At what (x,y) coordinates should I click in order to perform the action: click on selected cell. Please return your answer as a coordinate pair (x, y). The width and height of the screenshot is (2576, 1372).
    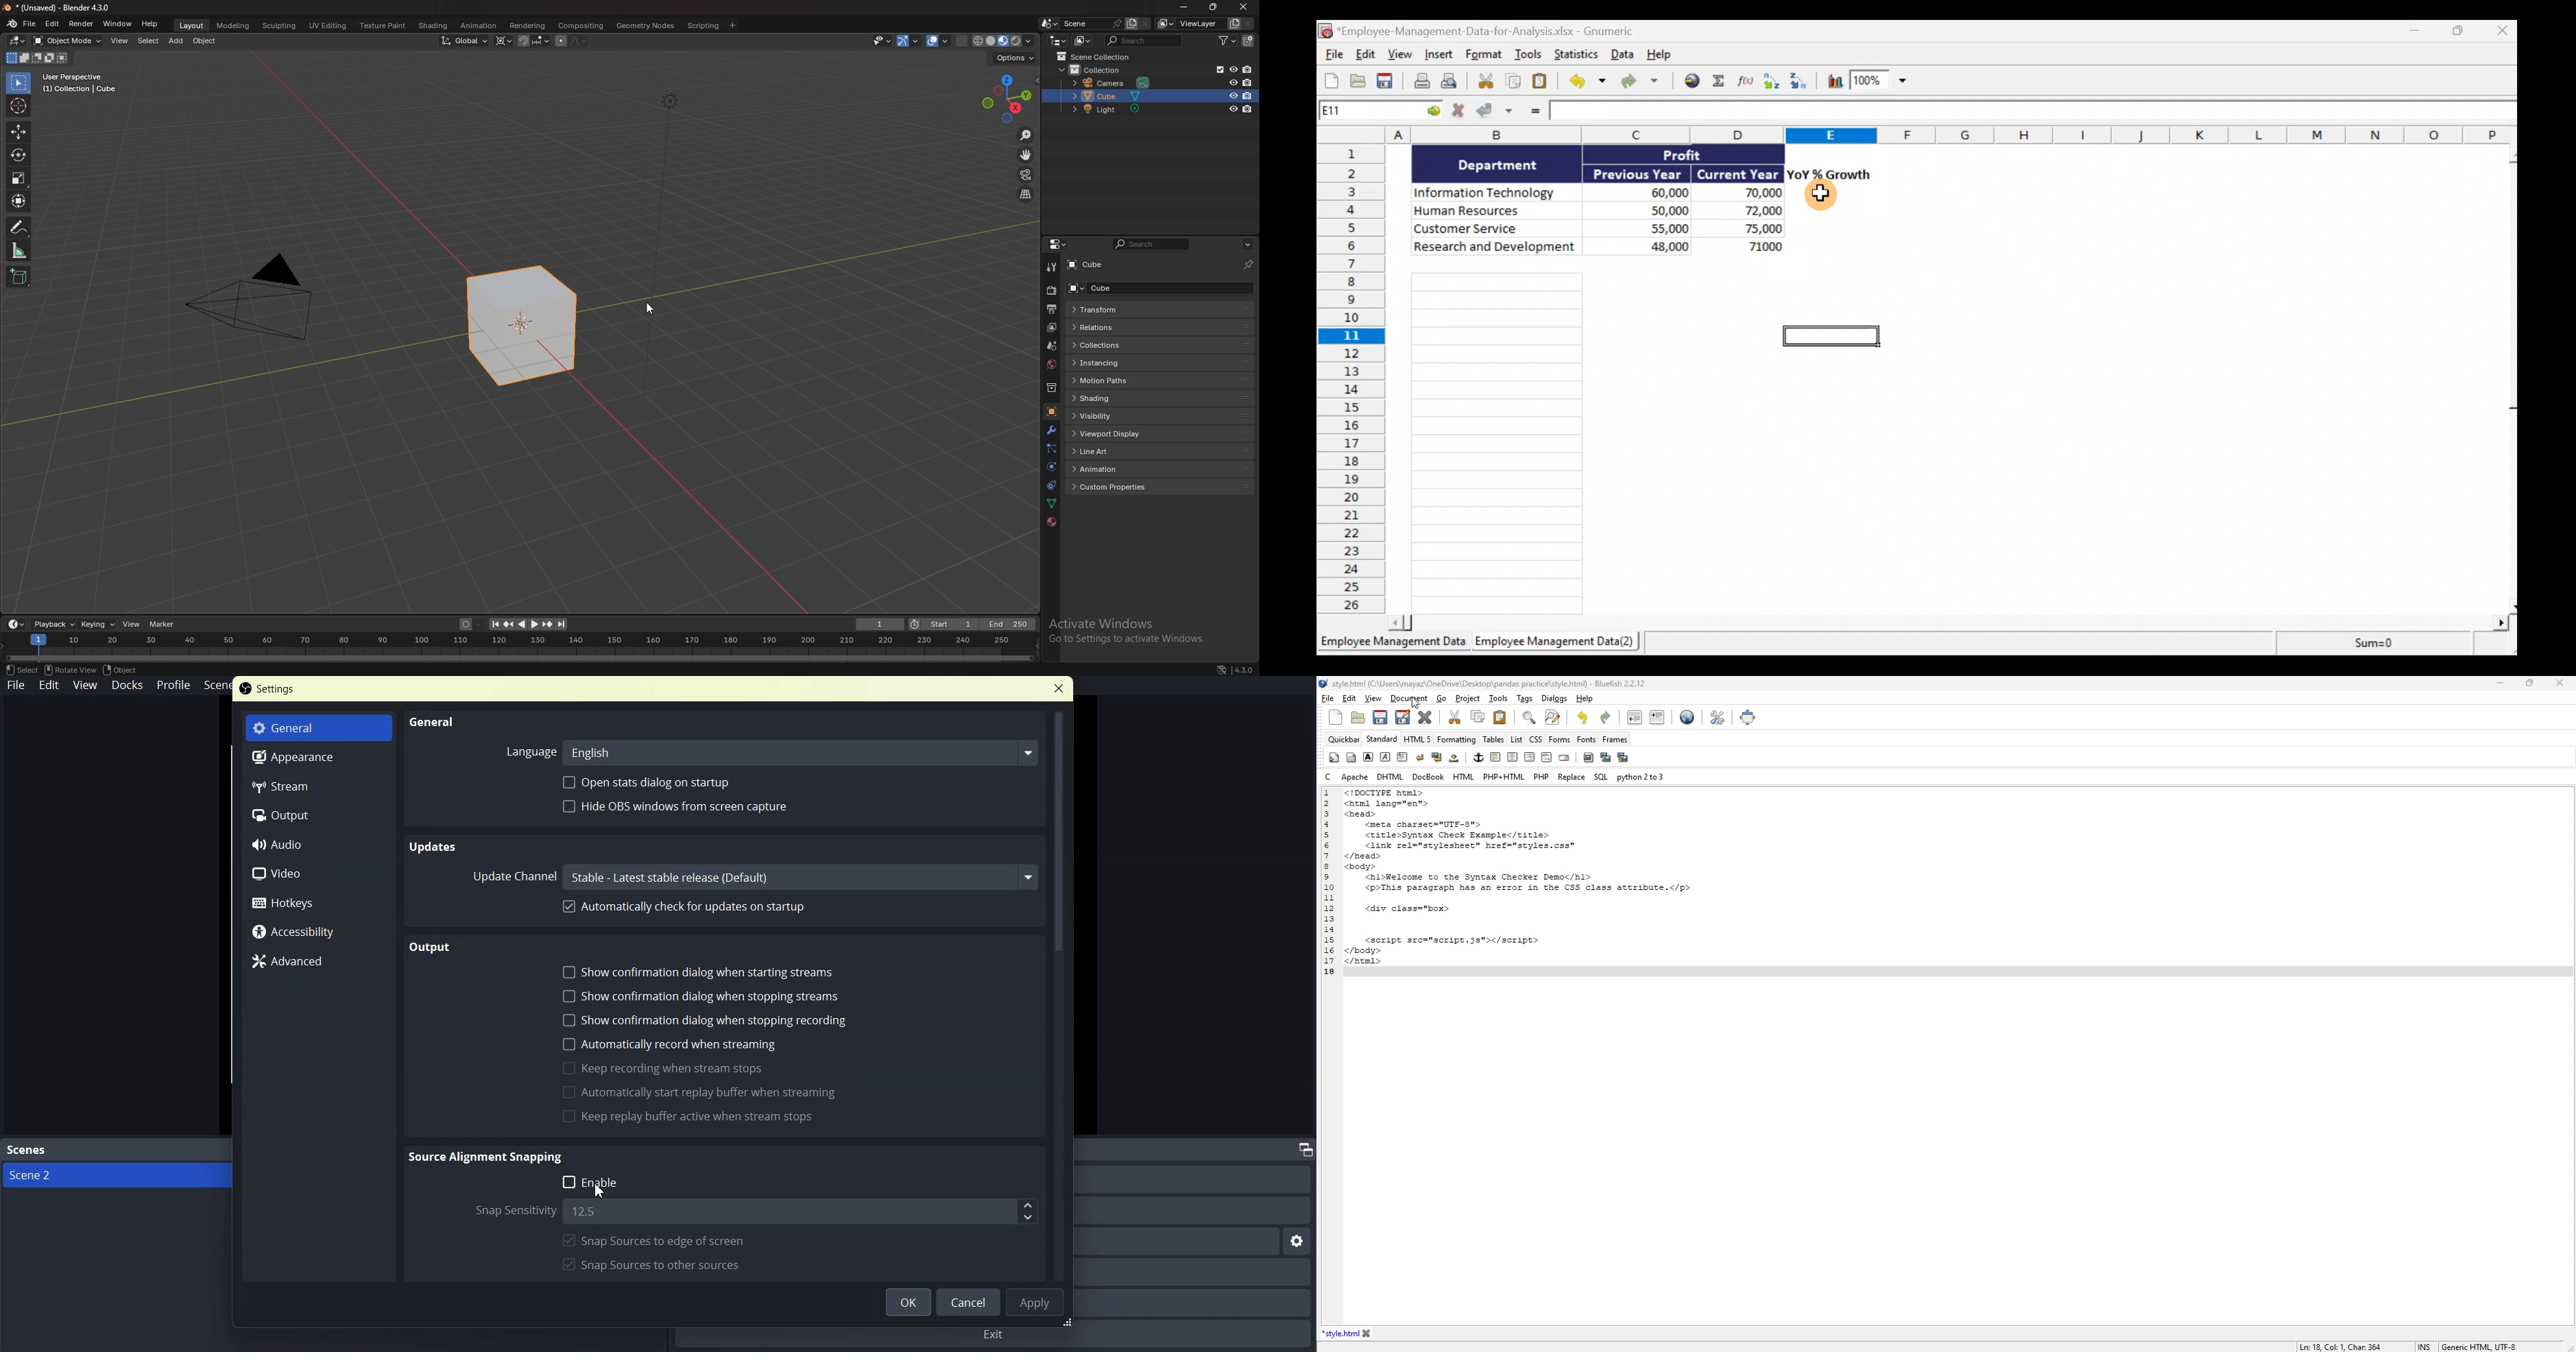
    Looking at the image, I should click on (1833, 336).